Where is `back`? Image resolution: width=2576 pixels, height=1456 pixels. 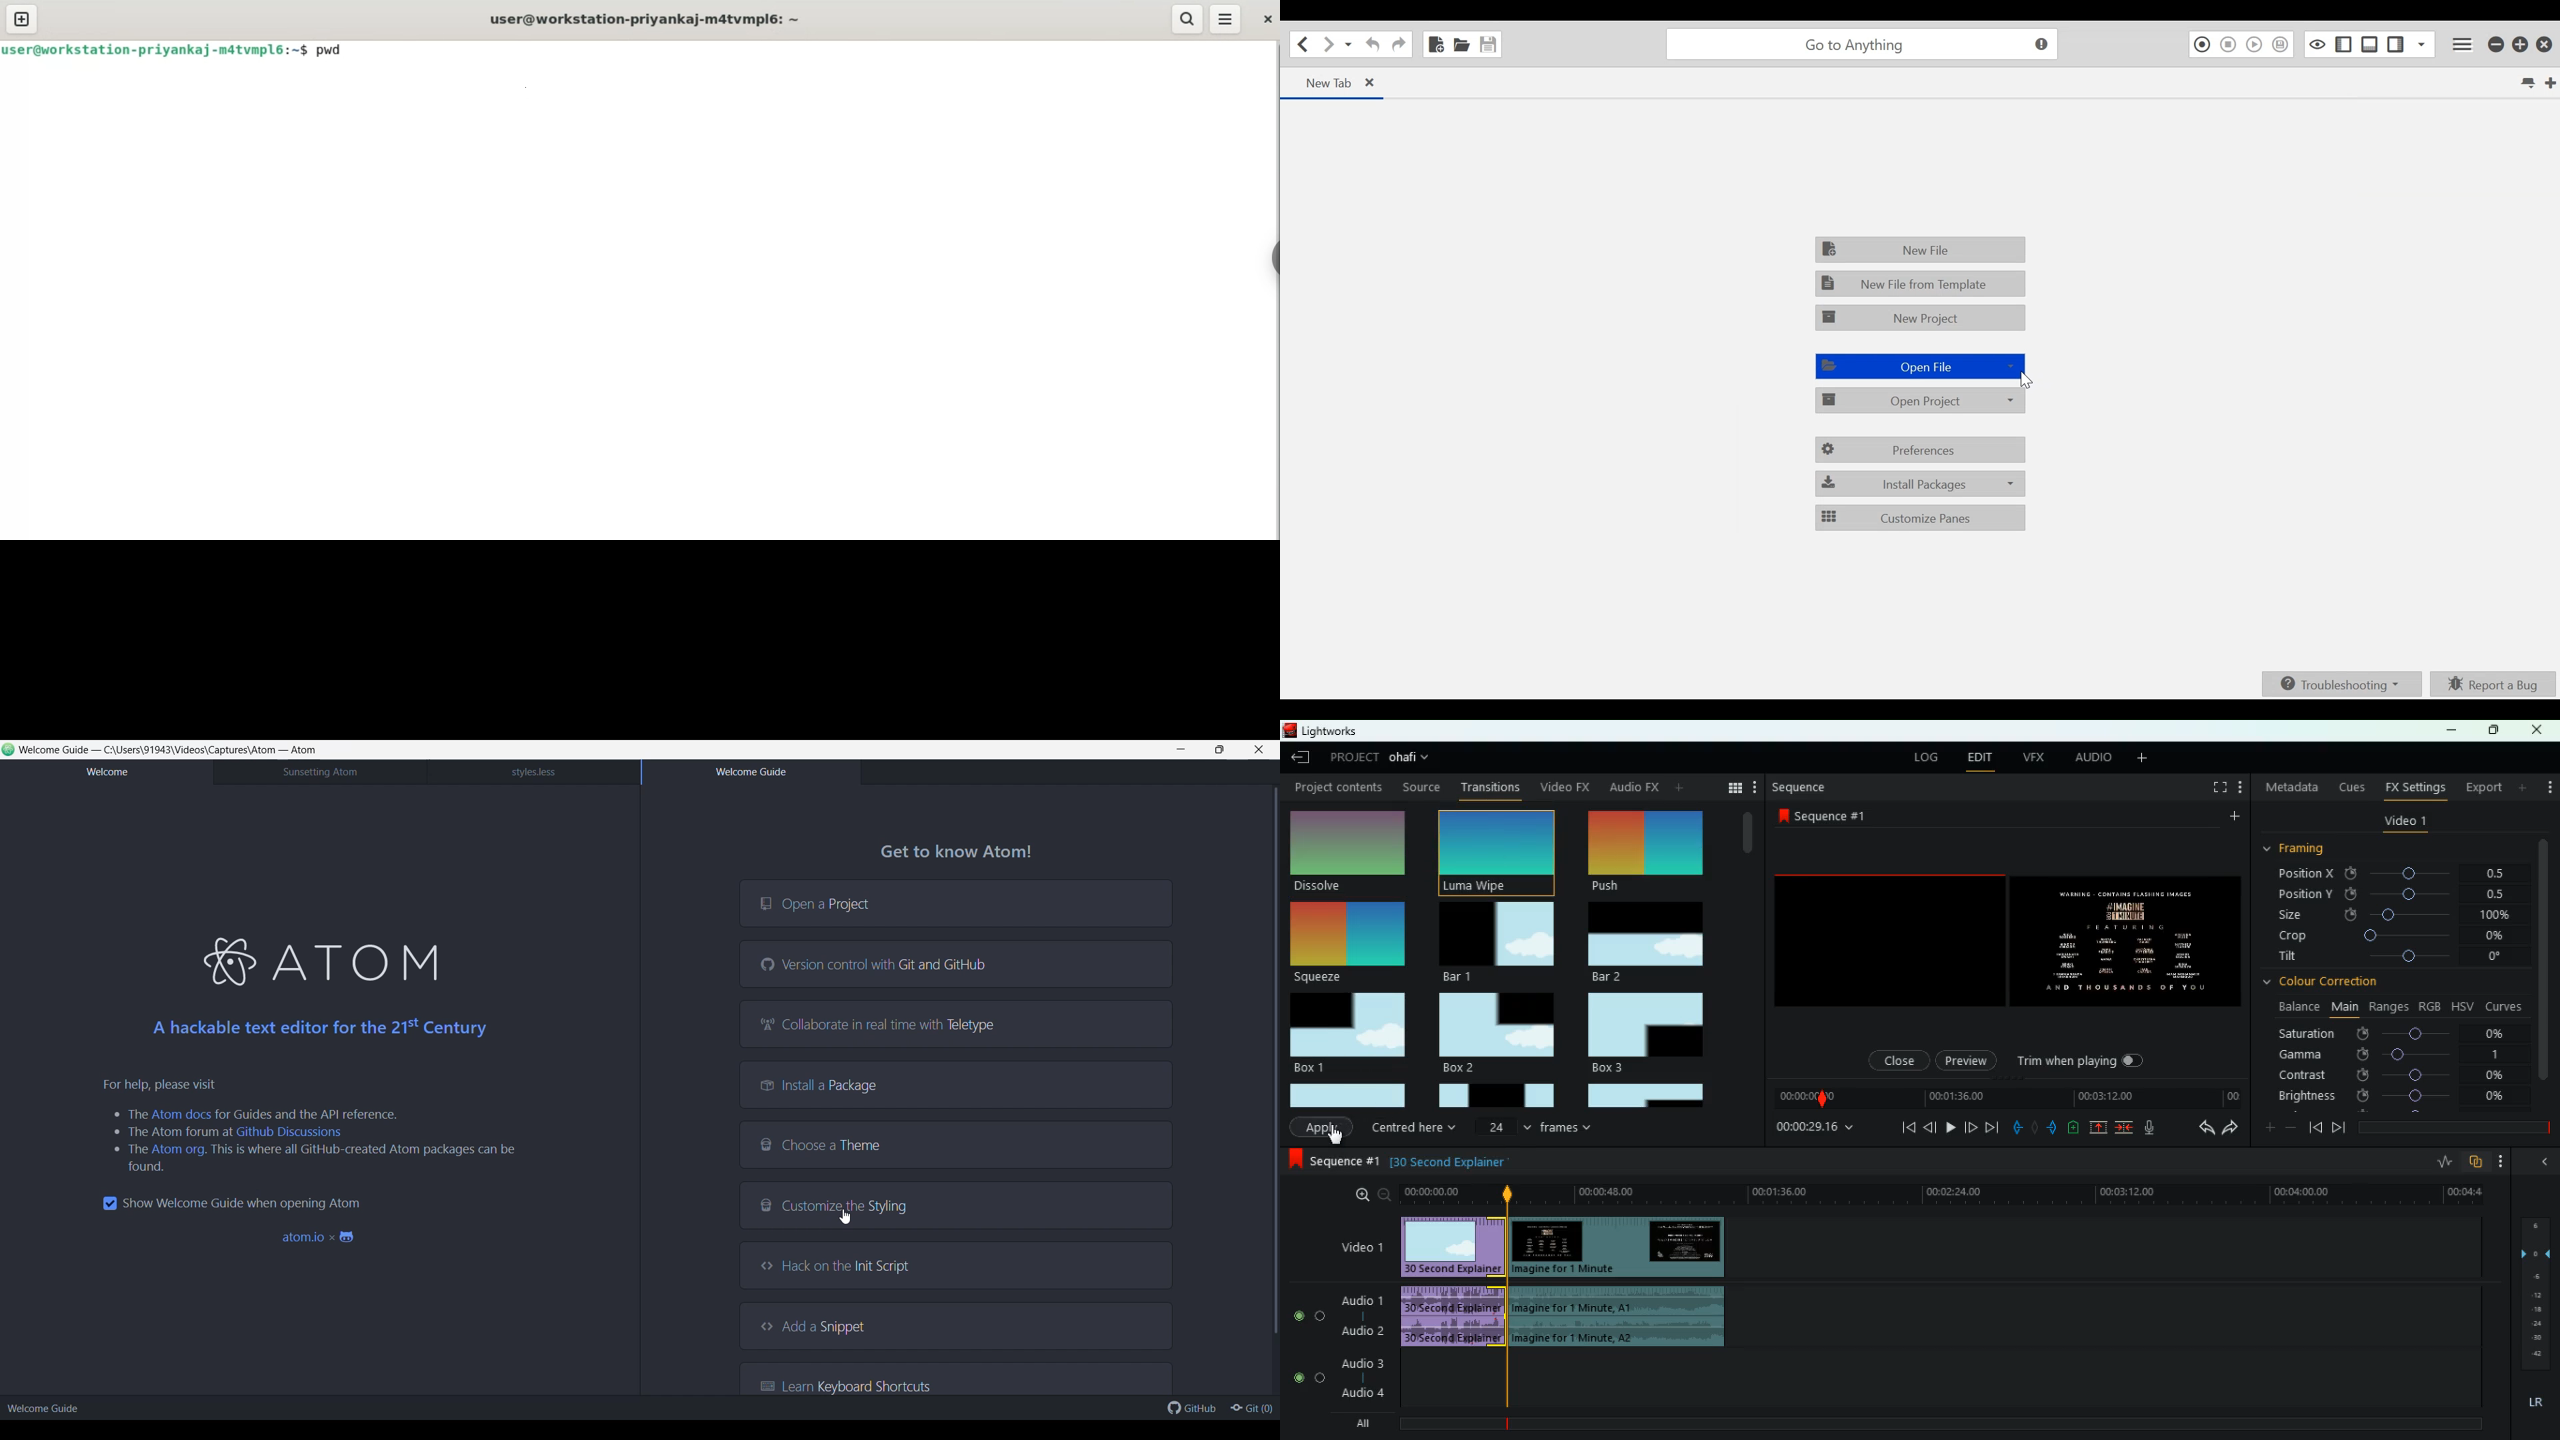 back is located at coordinates (1635, 787).